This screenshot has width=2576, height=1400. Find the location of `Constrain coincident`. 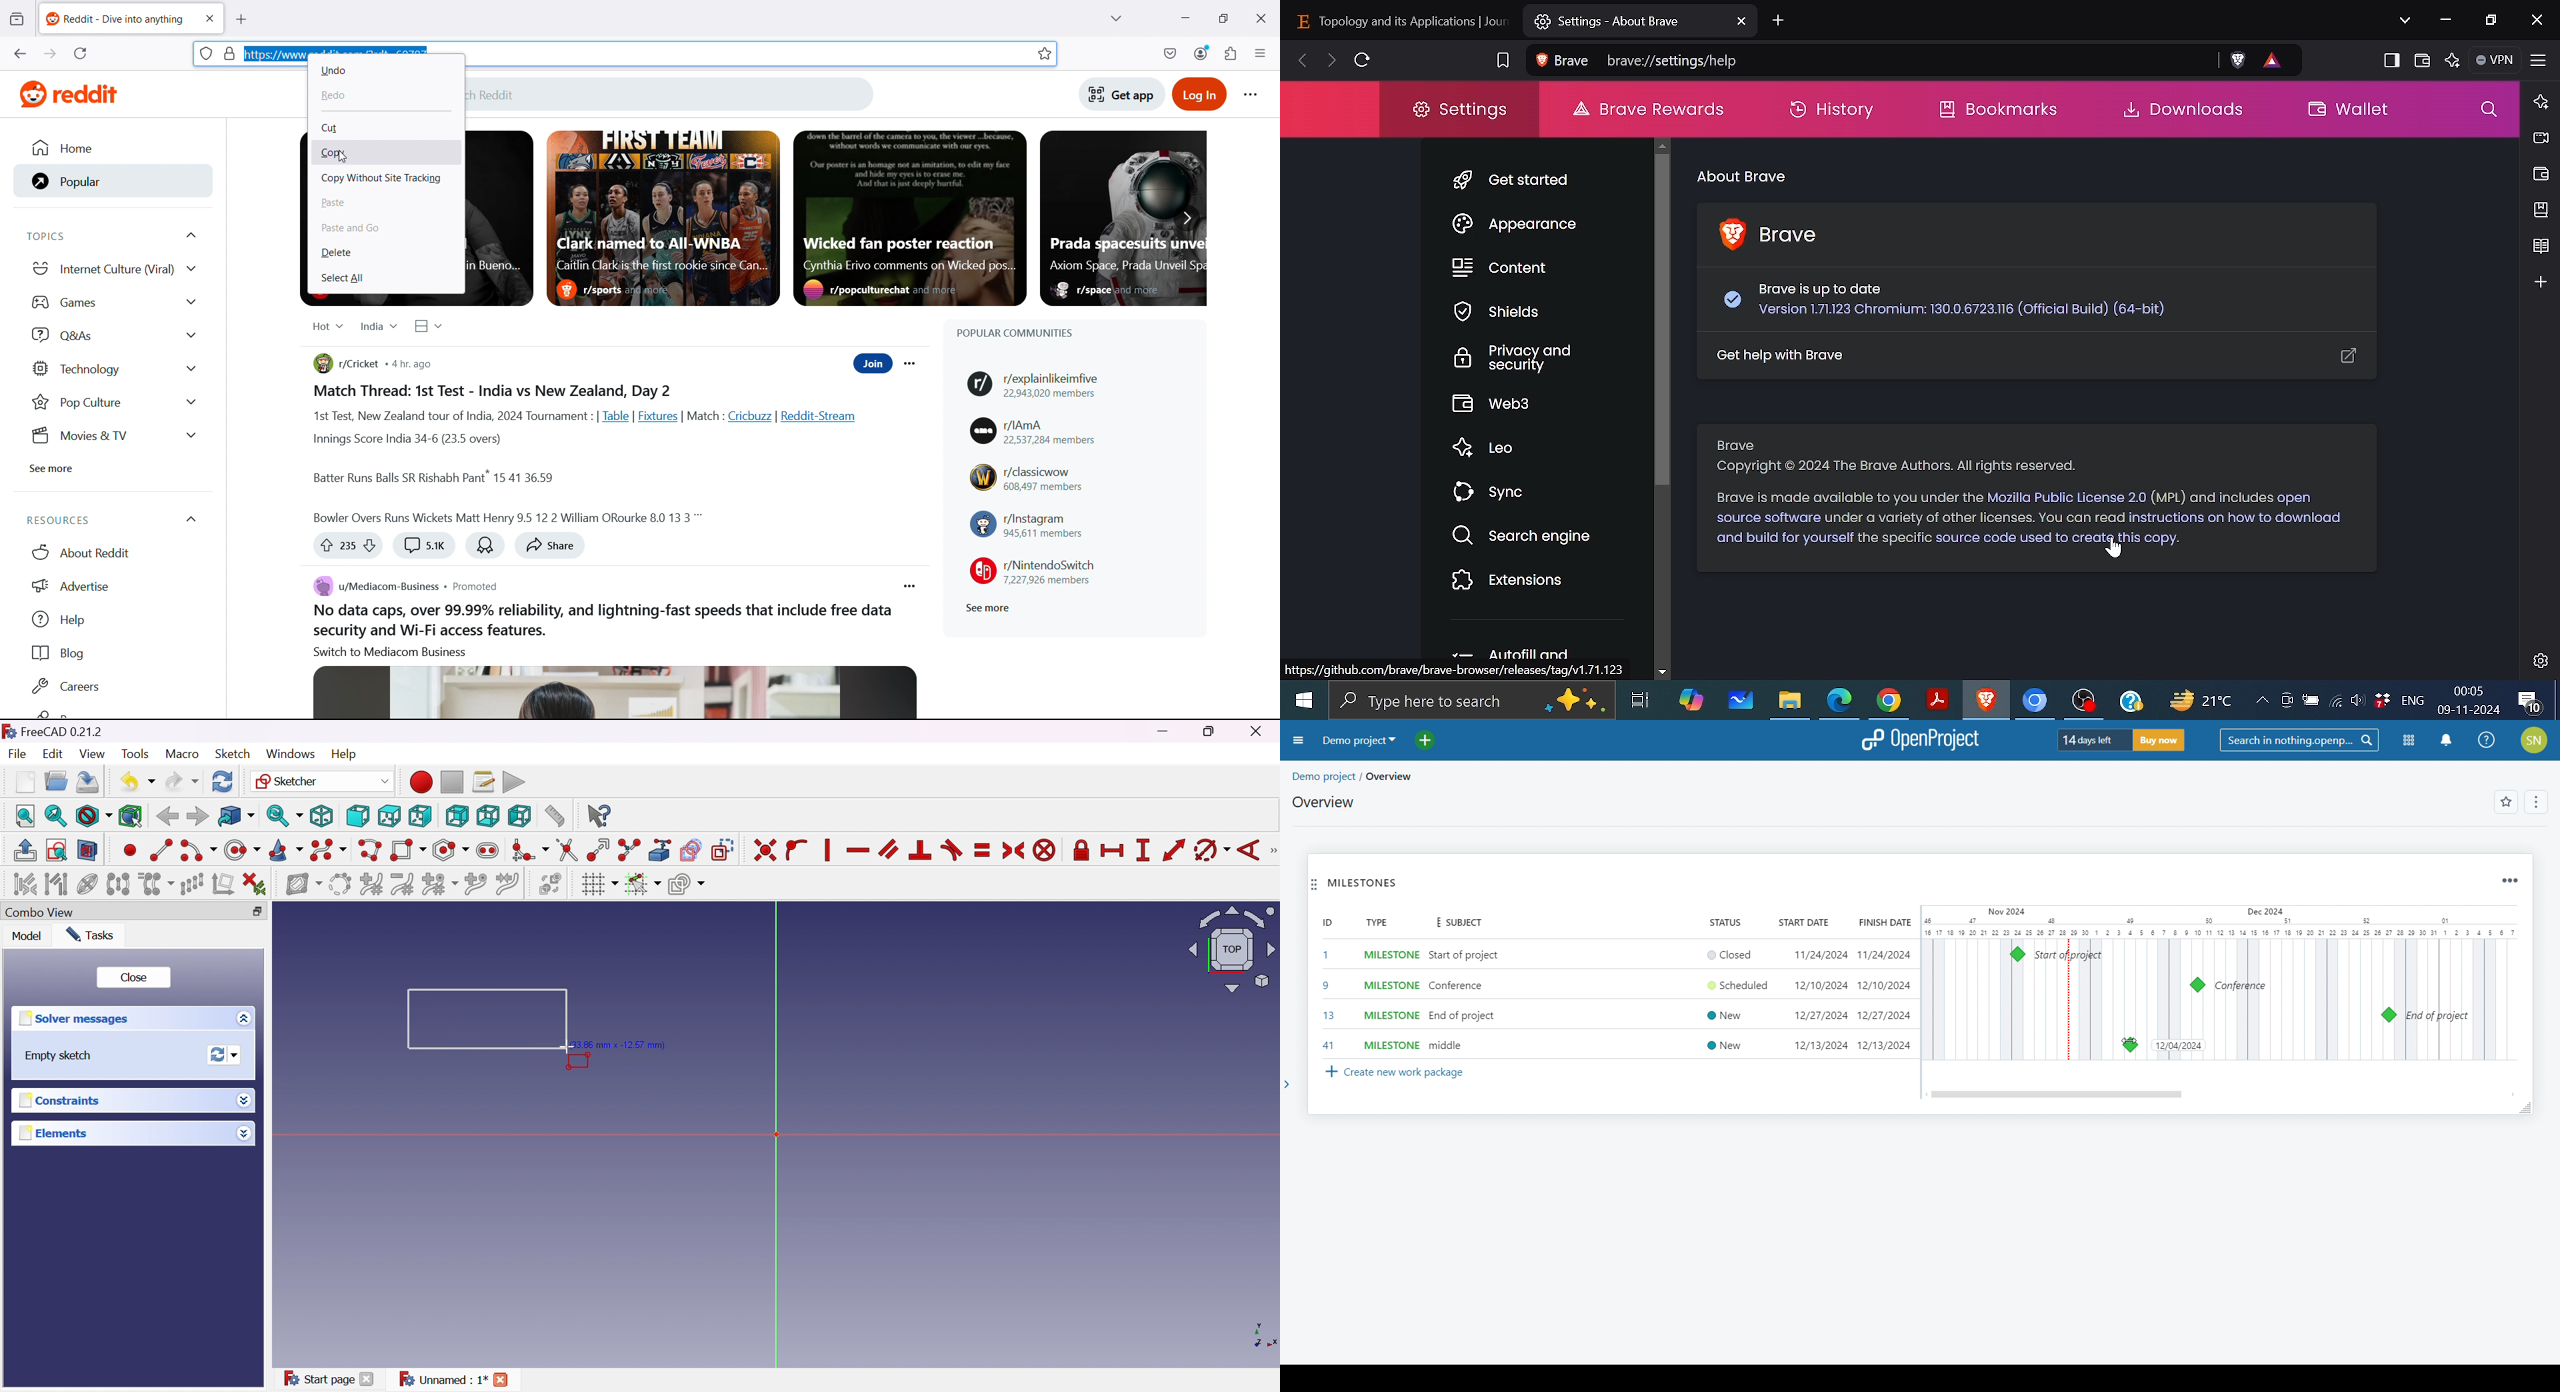

Constrain coincident is located at coordinates (763, 851).